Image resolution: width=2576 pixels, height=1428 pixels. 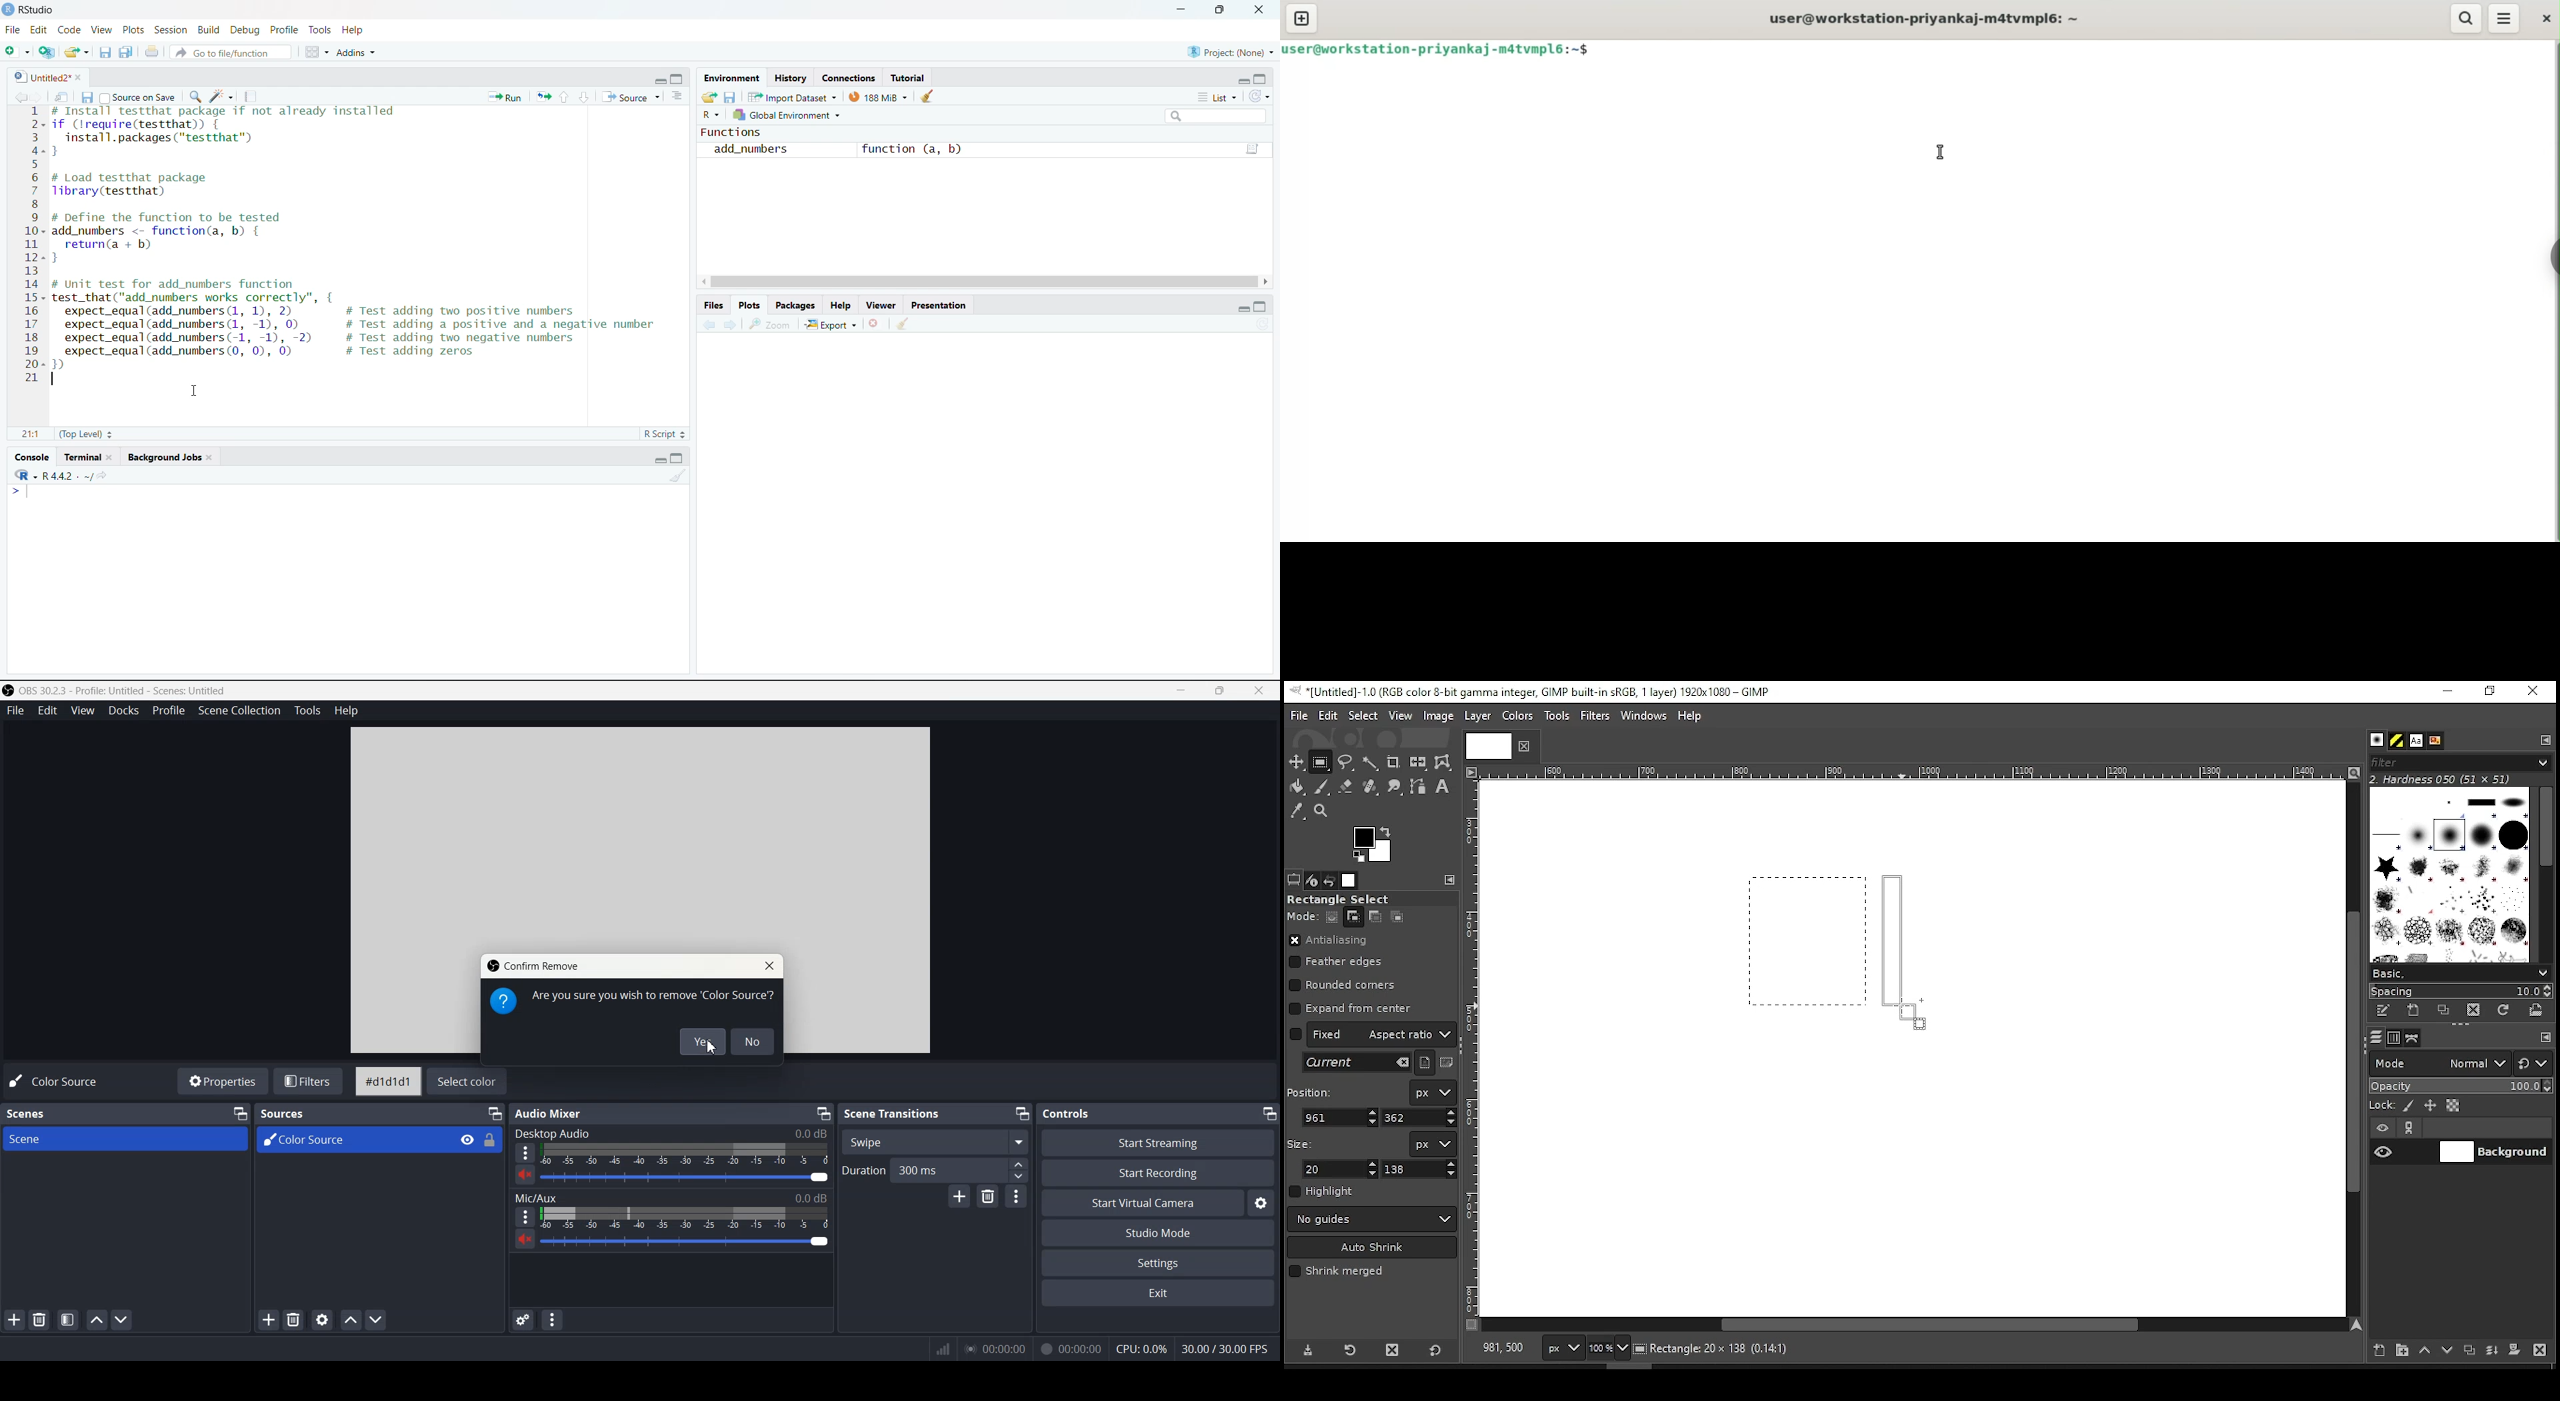 What do you see at coordinates (712, 116) in the screenshot?
I see `R` at bounding box center [712, 116].